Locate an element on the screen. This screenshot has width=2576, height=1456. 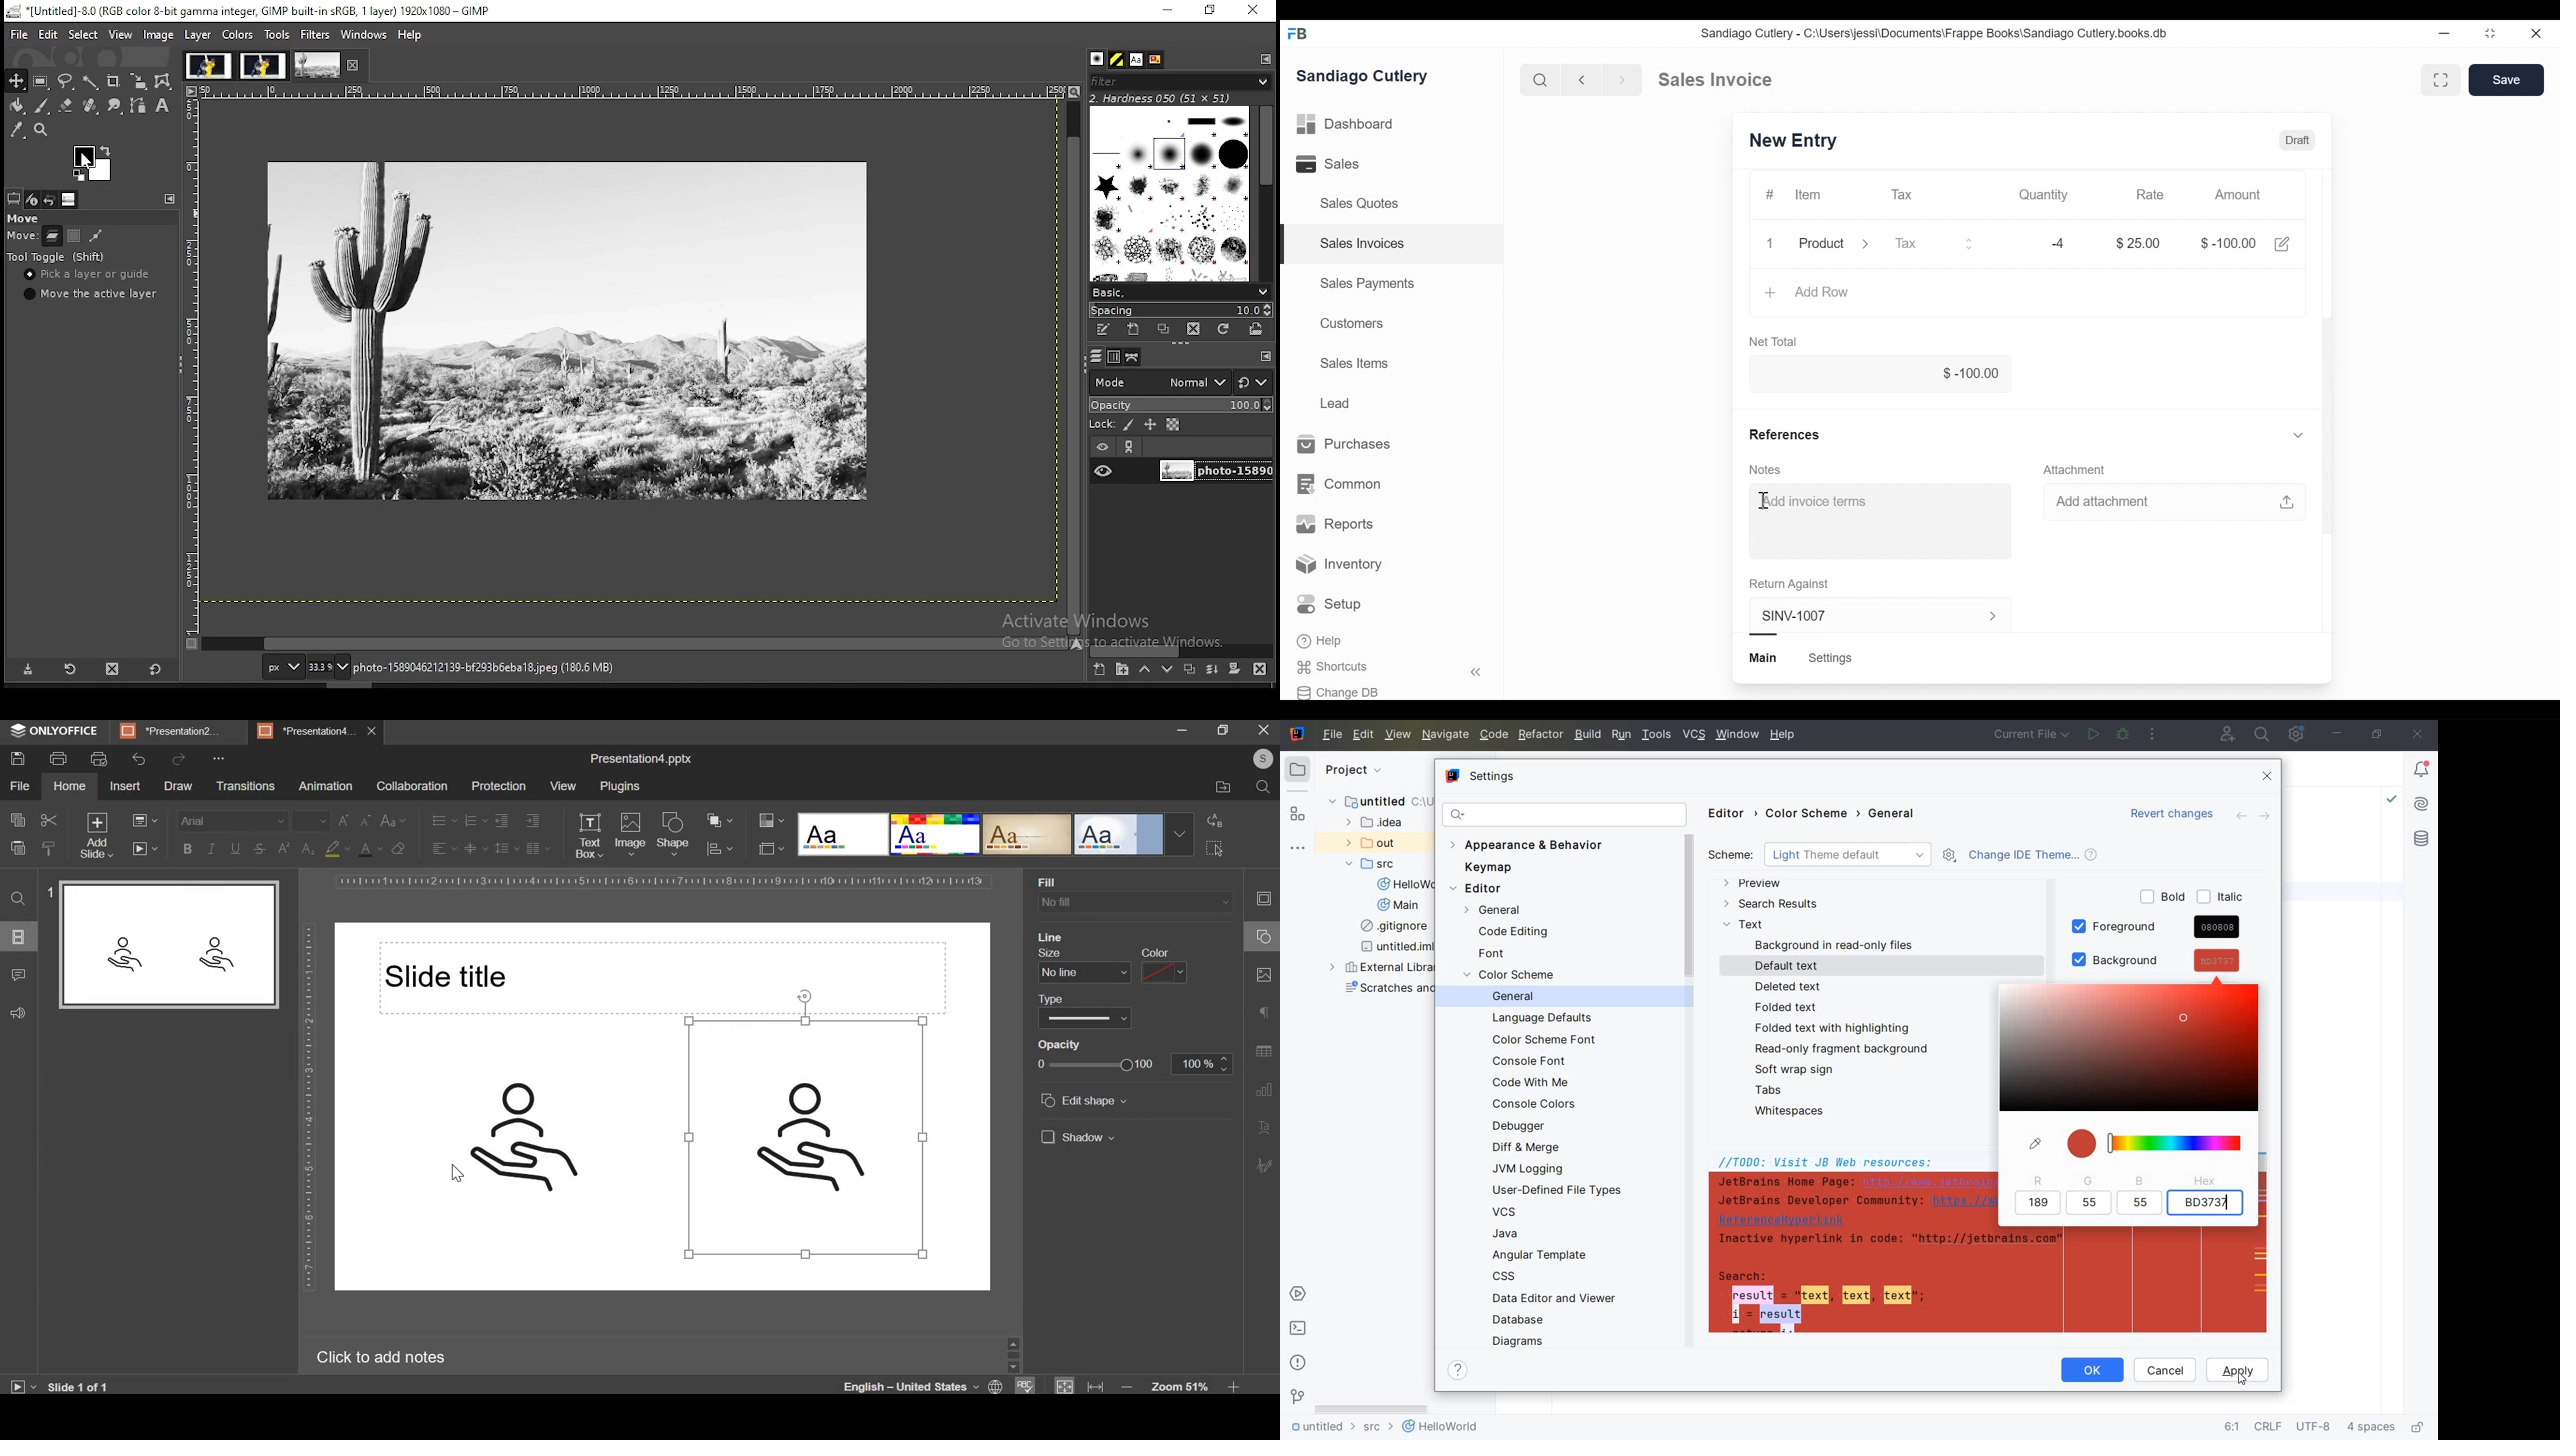
Cursor is located at coordinates (1763, 501).